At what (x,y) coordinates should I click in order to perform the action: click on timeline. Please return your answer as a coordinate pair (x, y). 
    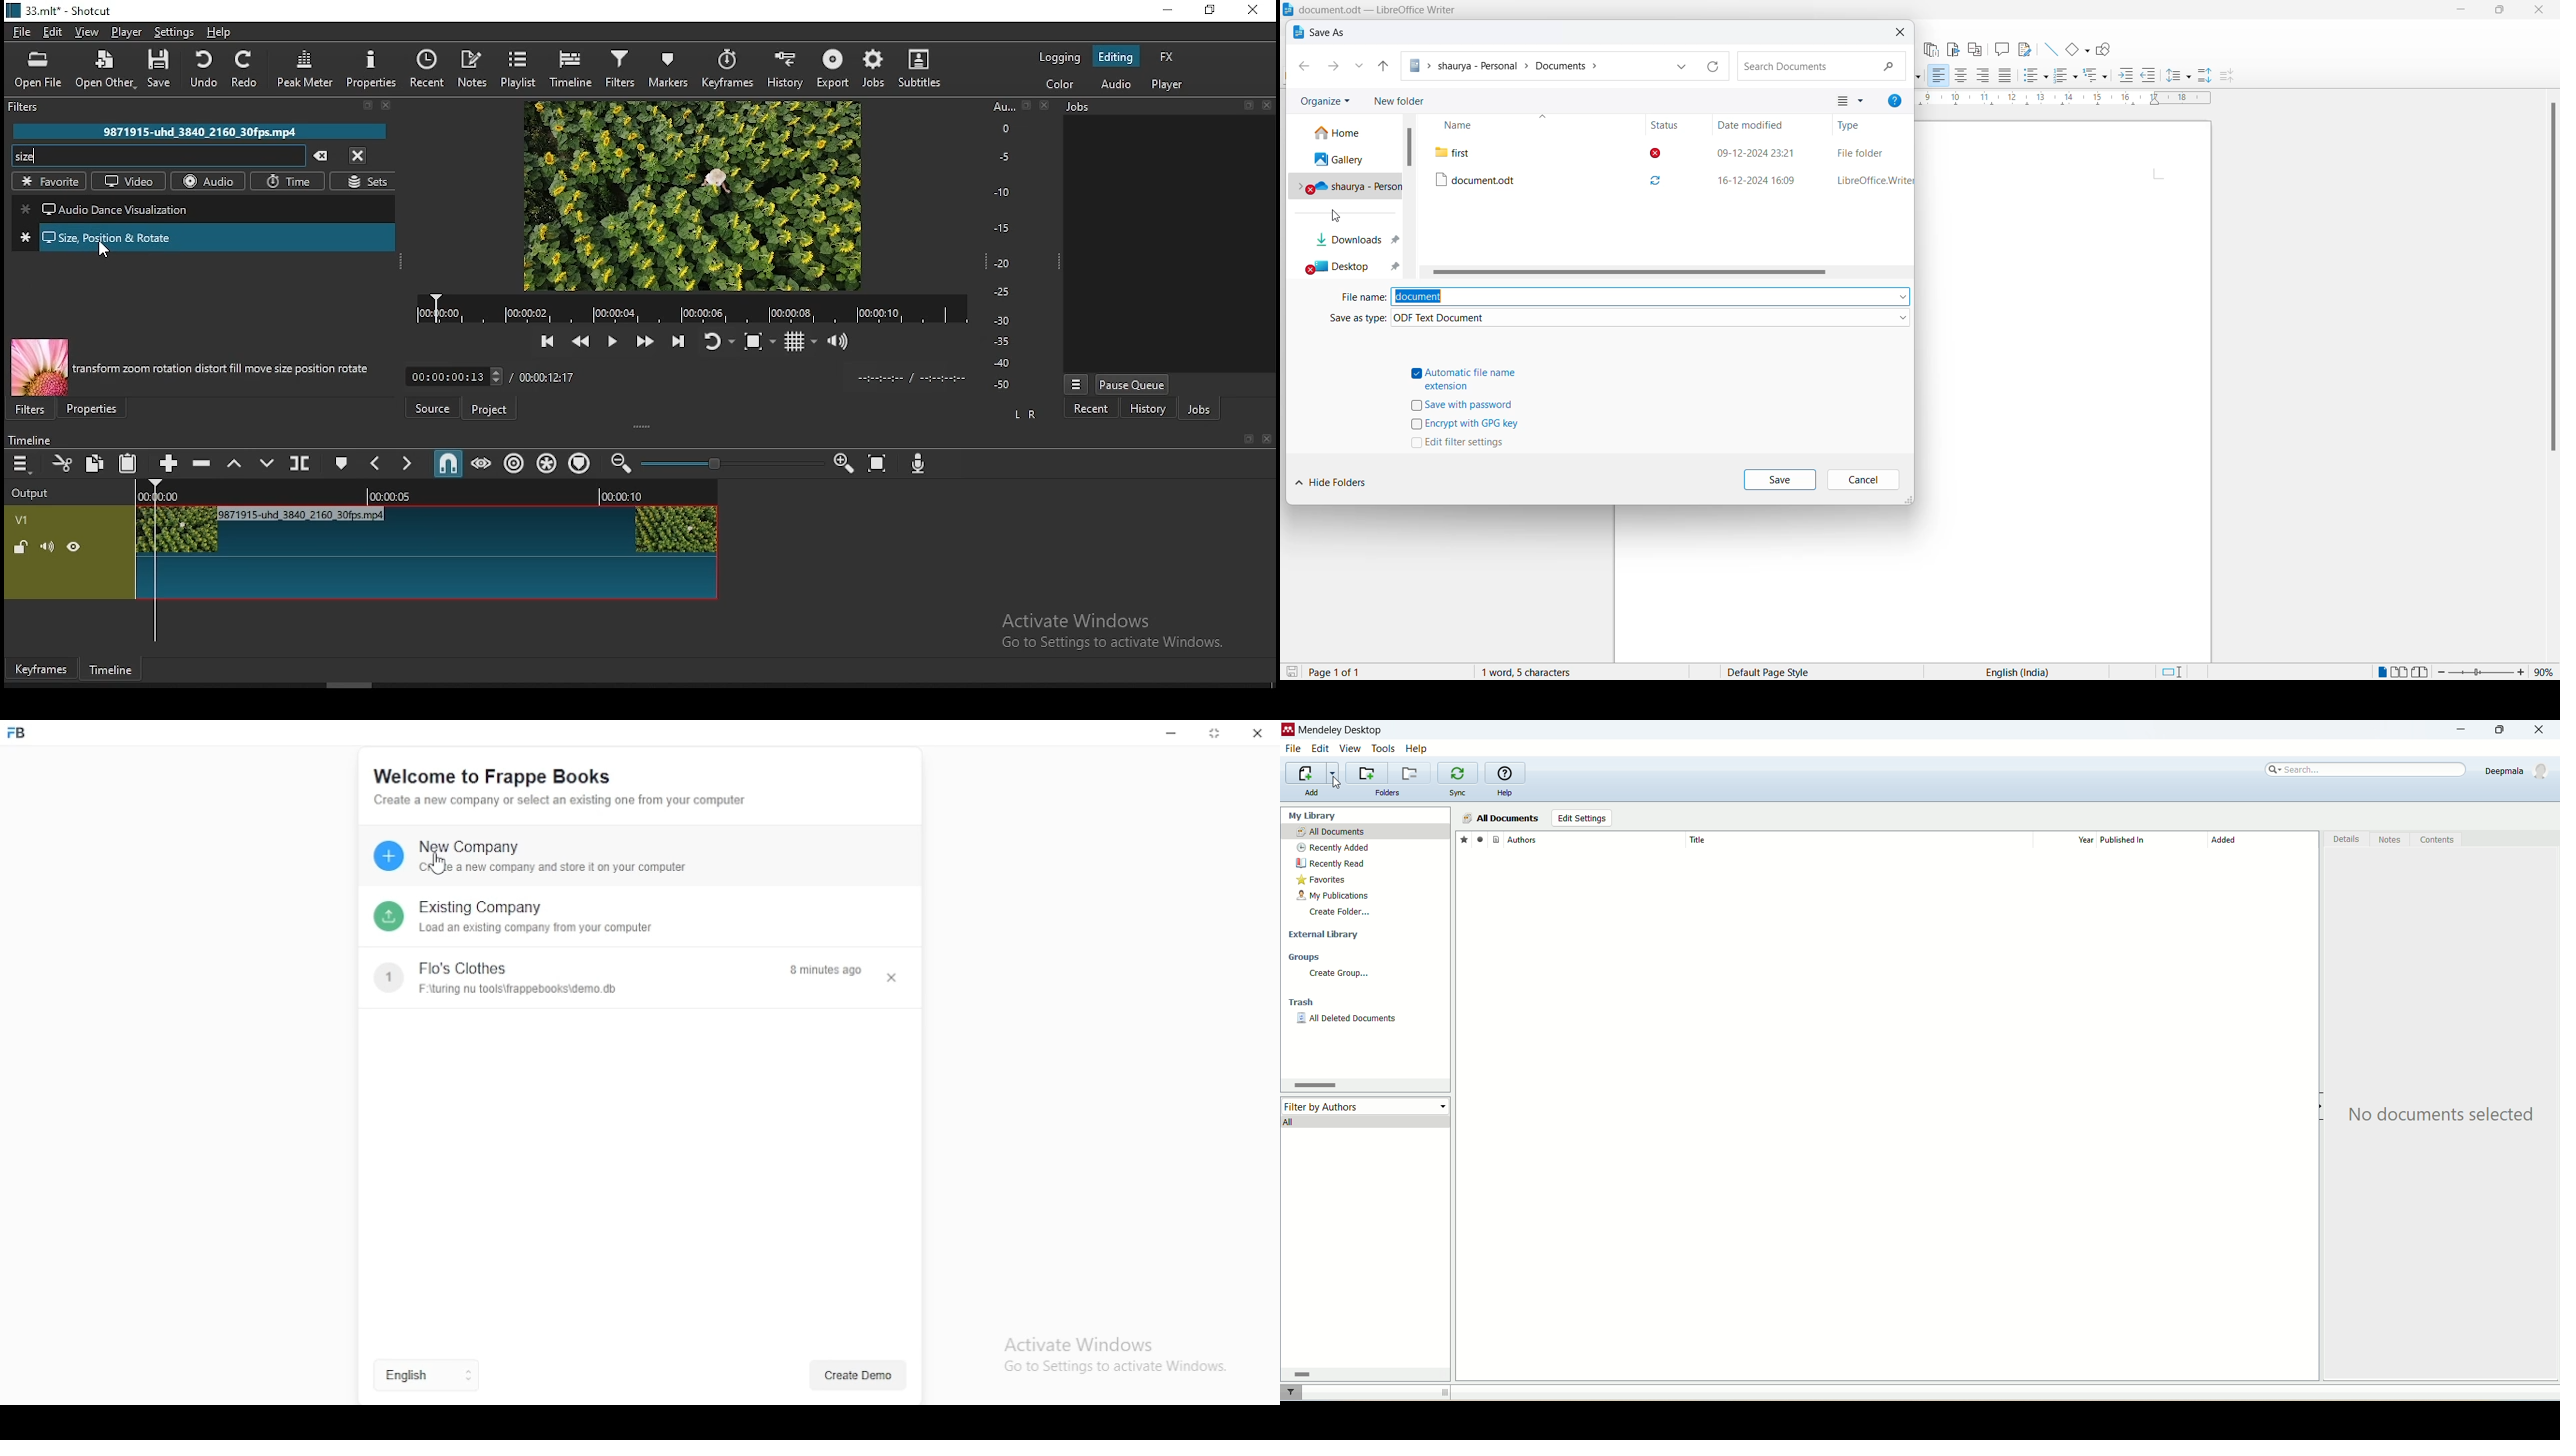
    Looking at the image, I should click on (575, 68).